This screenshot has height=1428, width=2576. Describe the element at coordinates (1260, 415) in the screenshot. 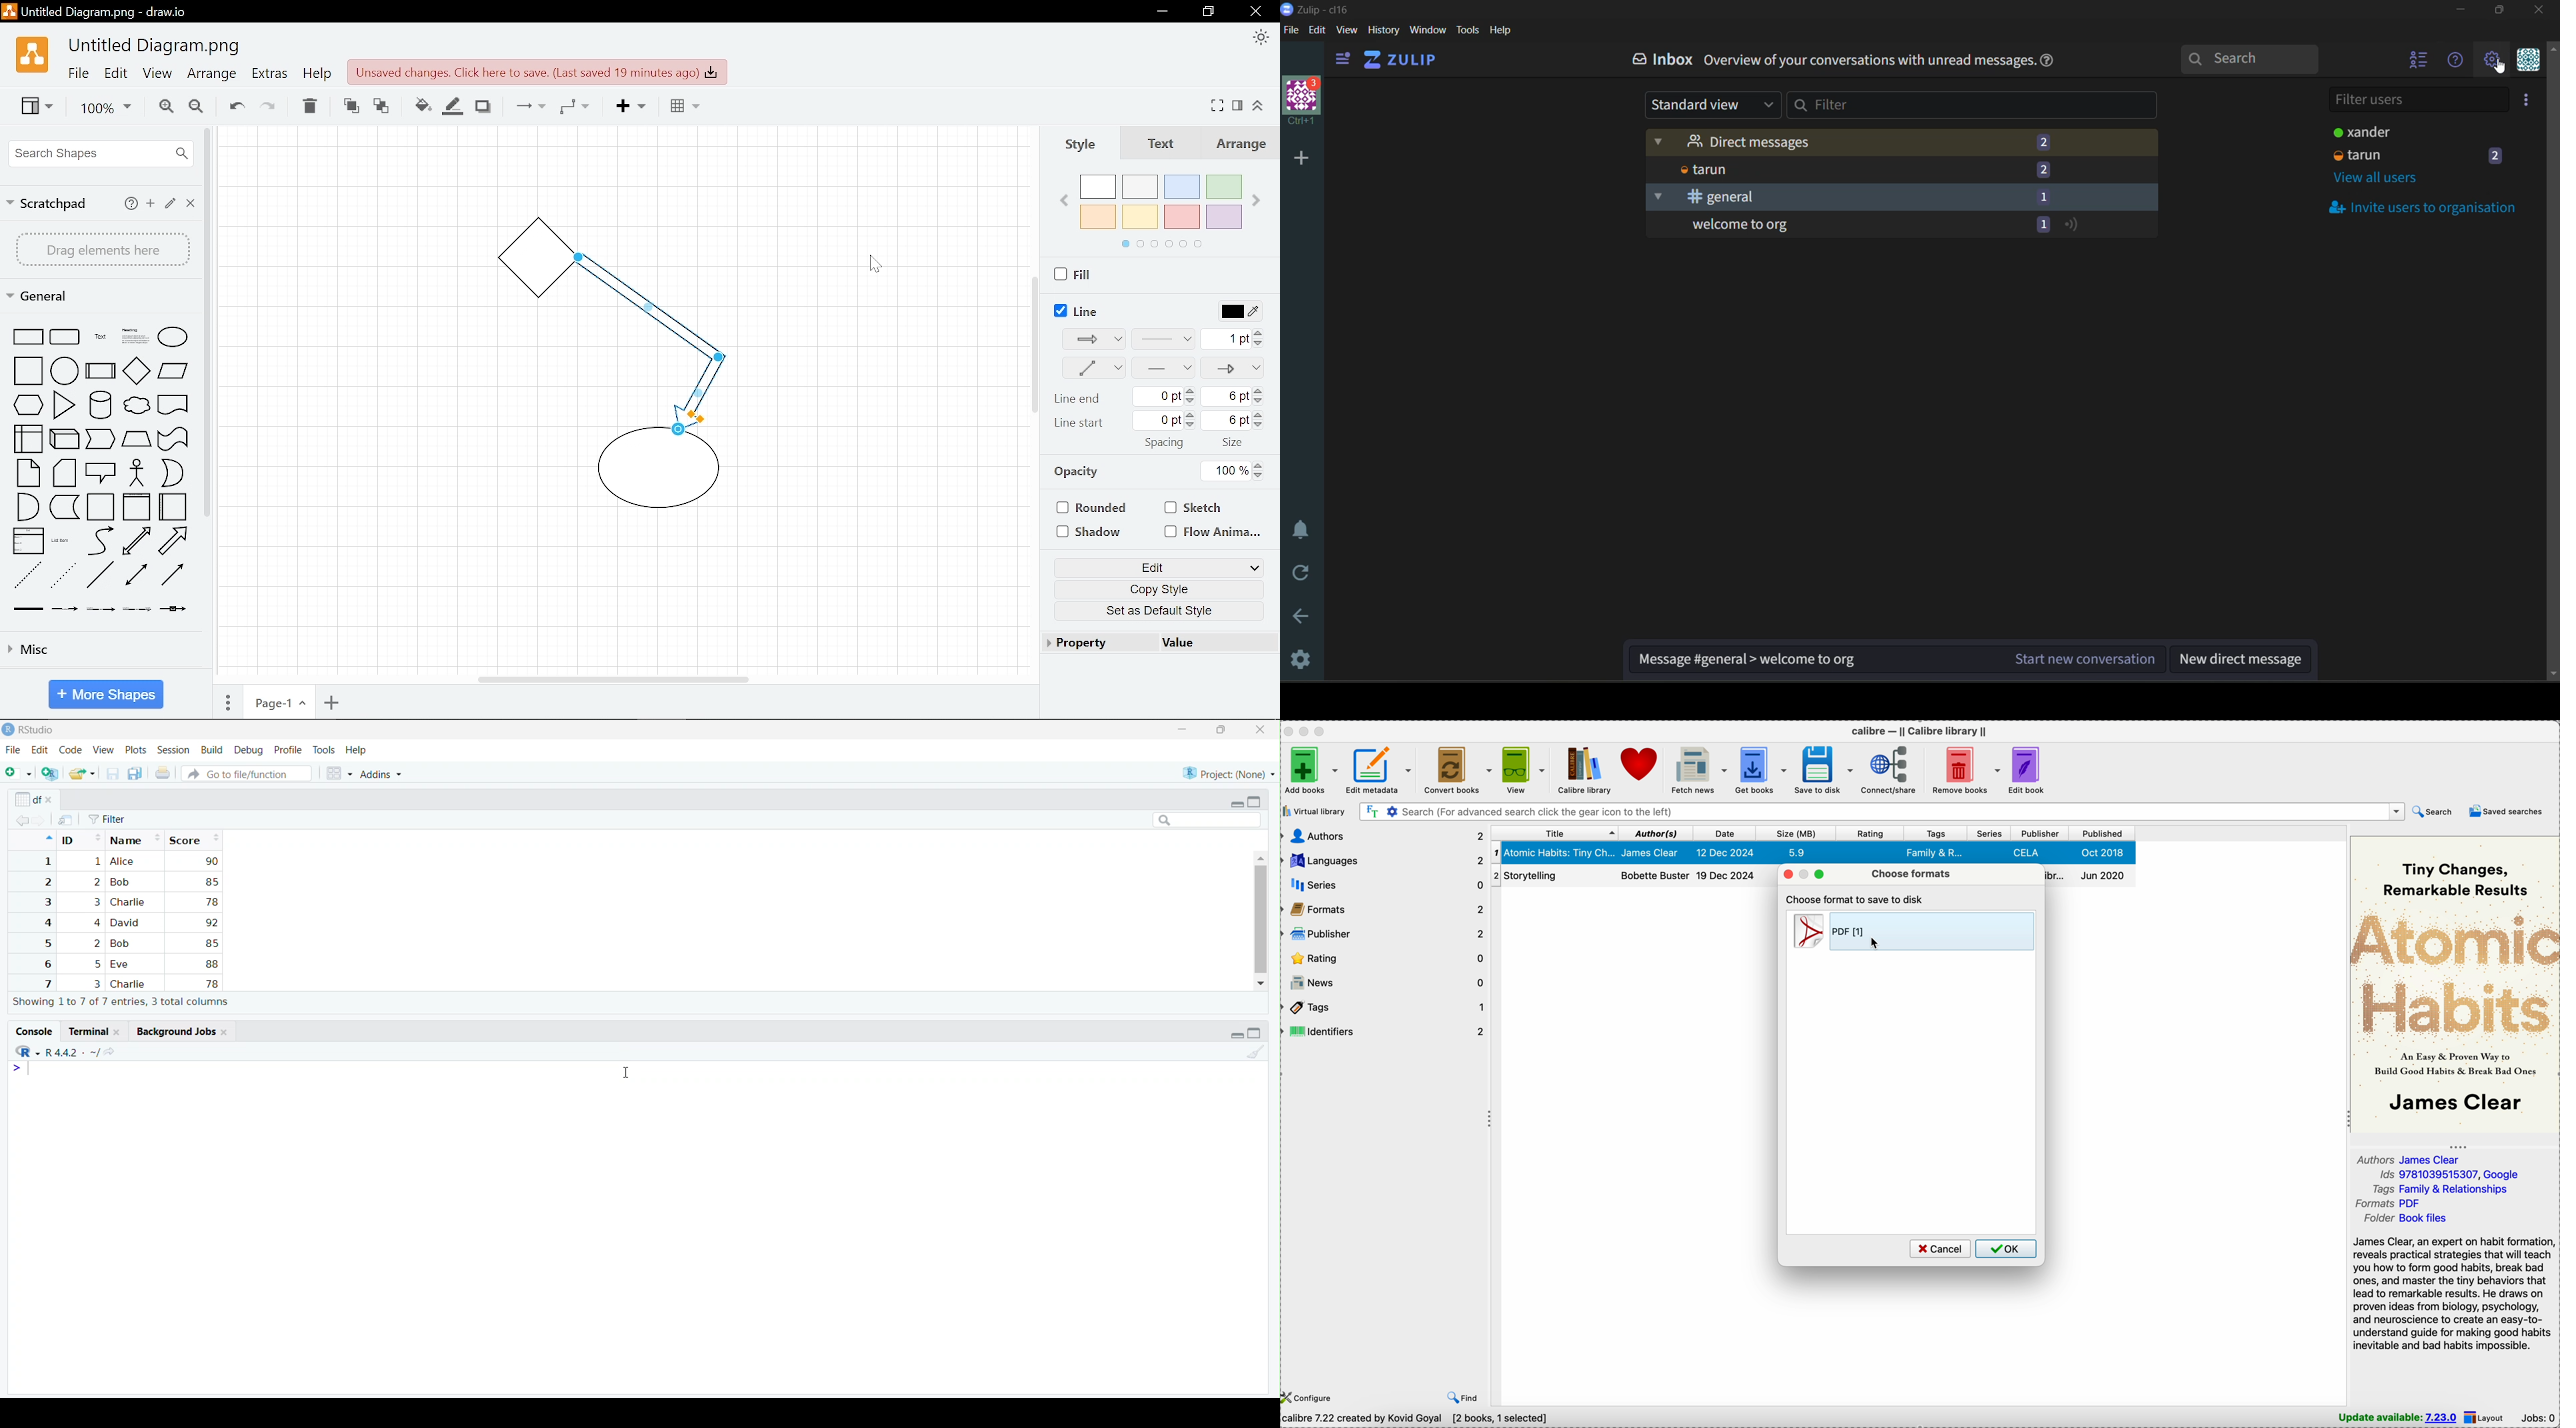

I see `Decrease line jumps` at that location.